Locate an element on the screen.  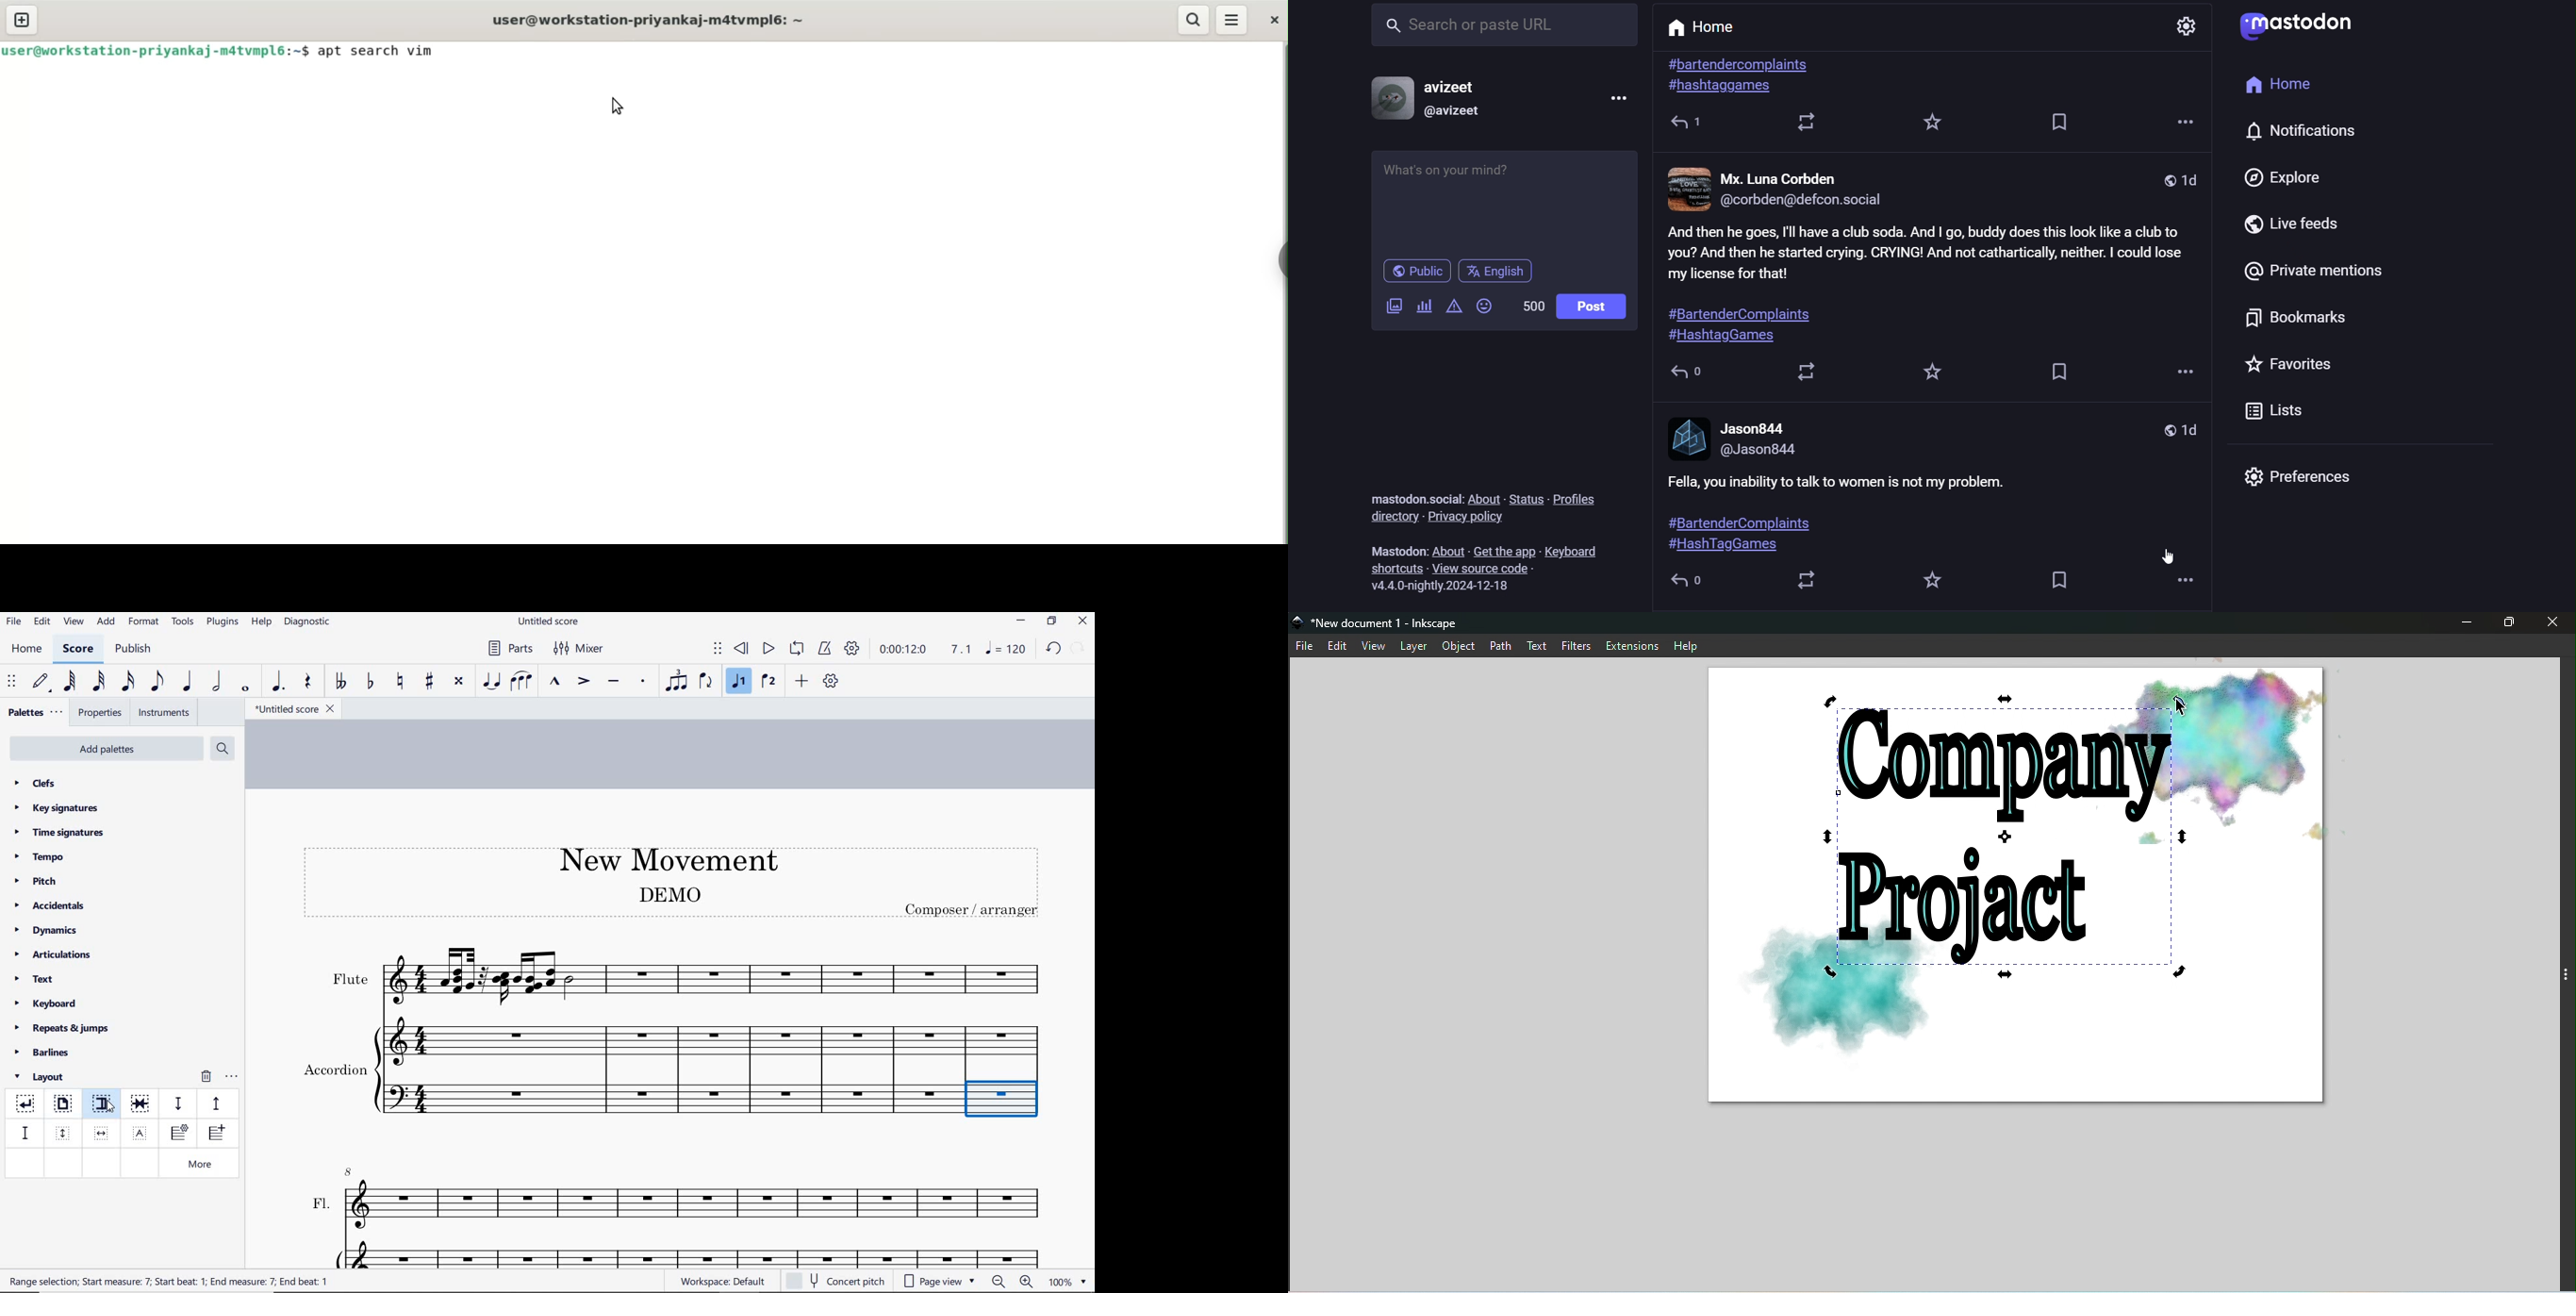
64th note is located at coordinates (71, 681).